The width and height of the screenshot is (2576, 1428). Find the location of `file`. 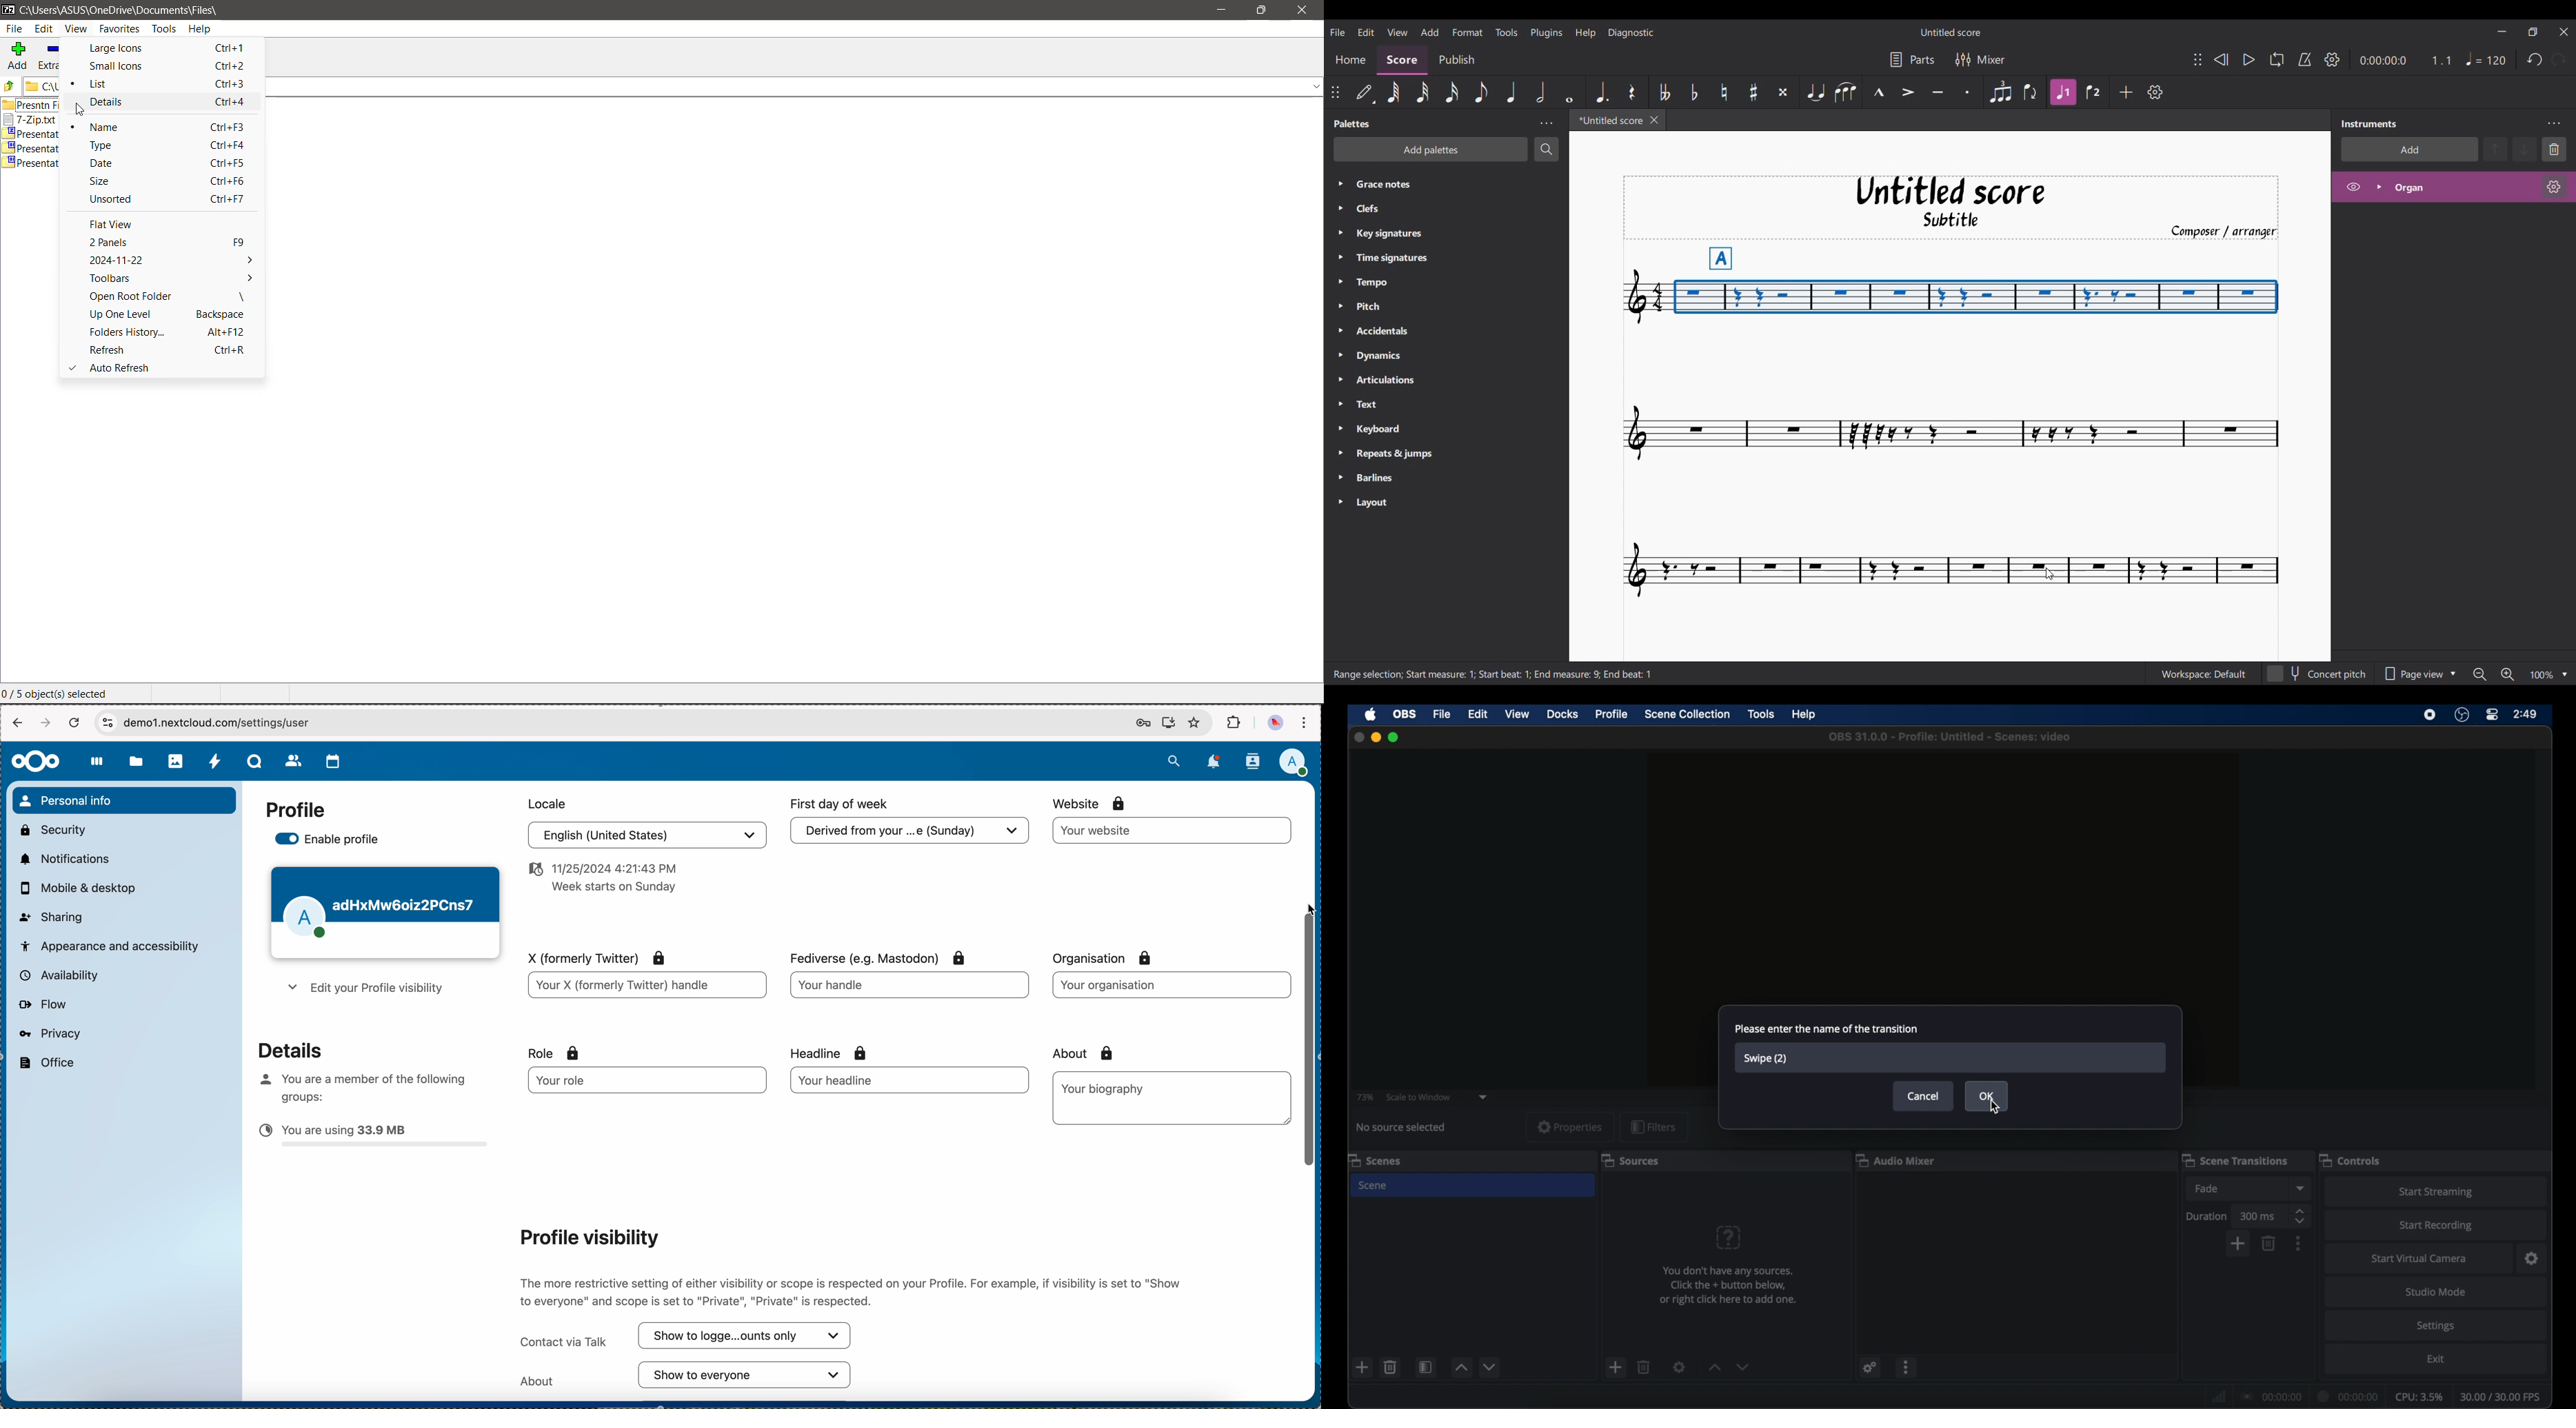

file is located at coordinates (1442, 714).